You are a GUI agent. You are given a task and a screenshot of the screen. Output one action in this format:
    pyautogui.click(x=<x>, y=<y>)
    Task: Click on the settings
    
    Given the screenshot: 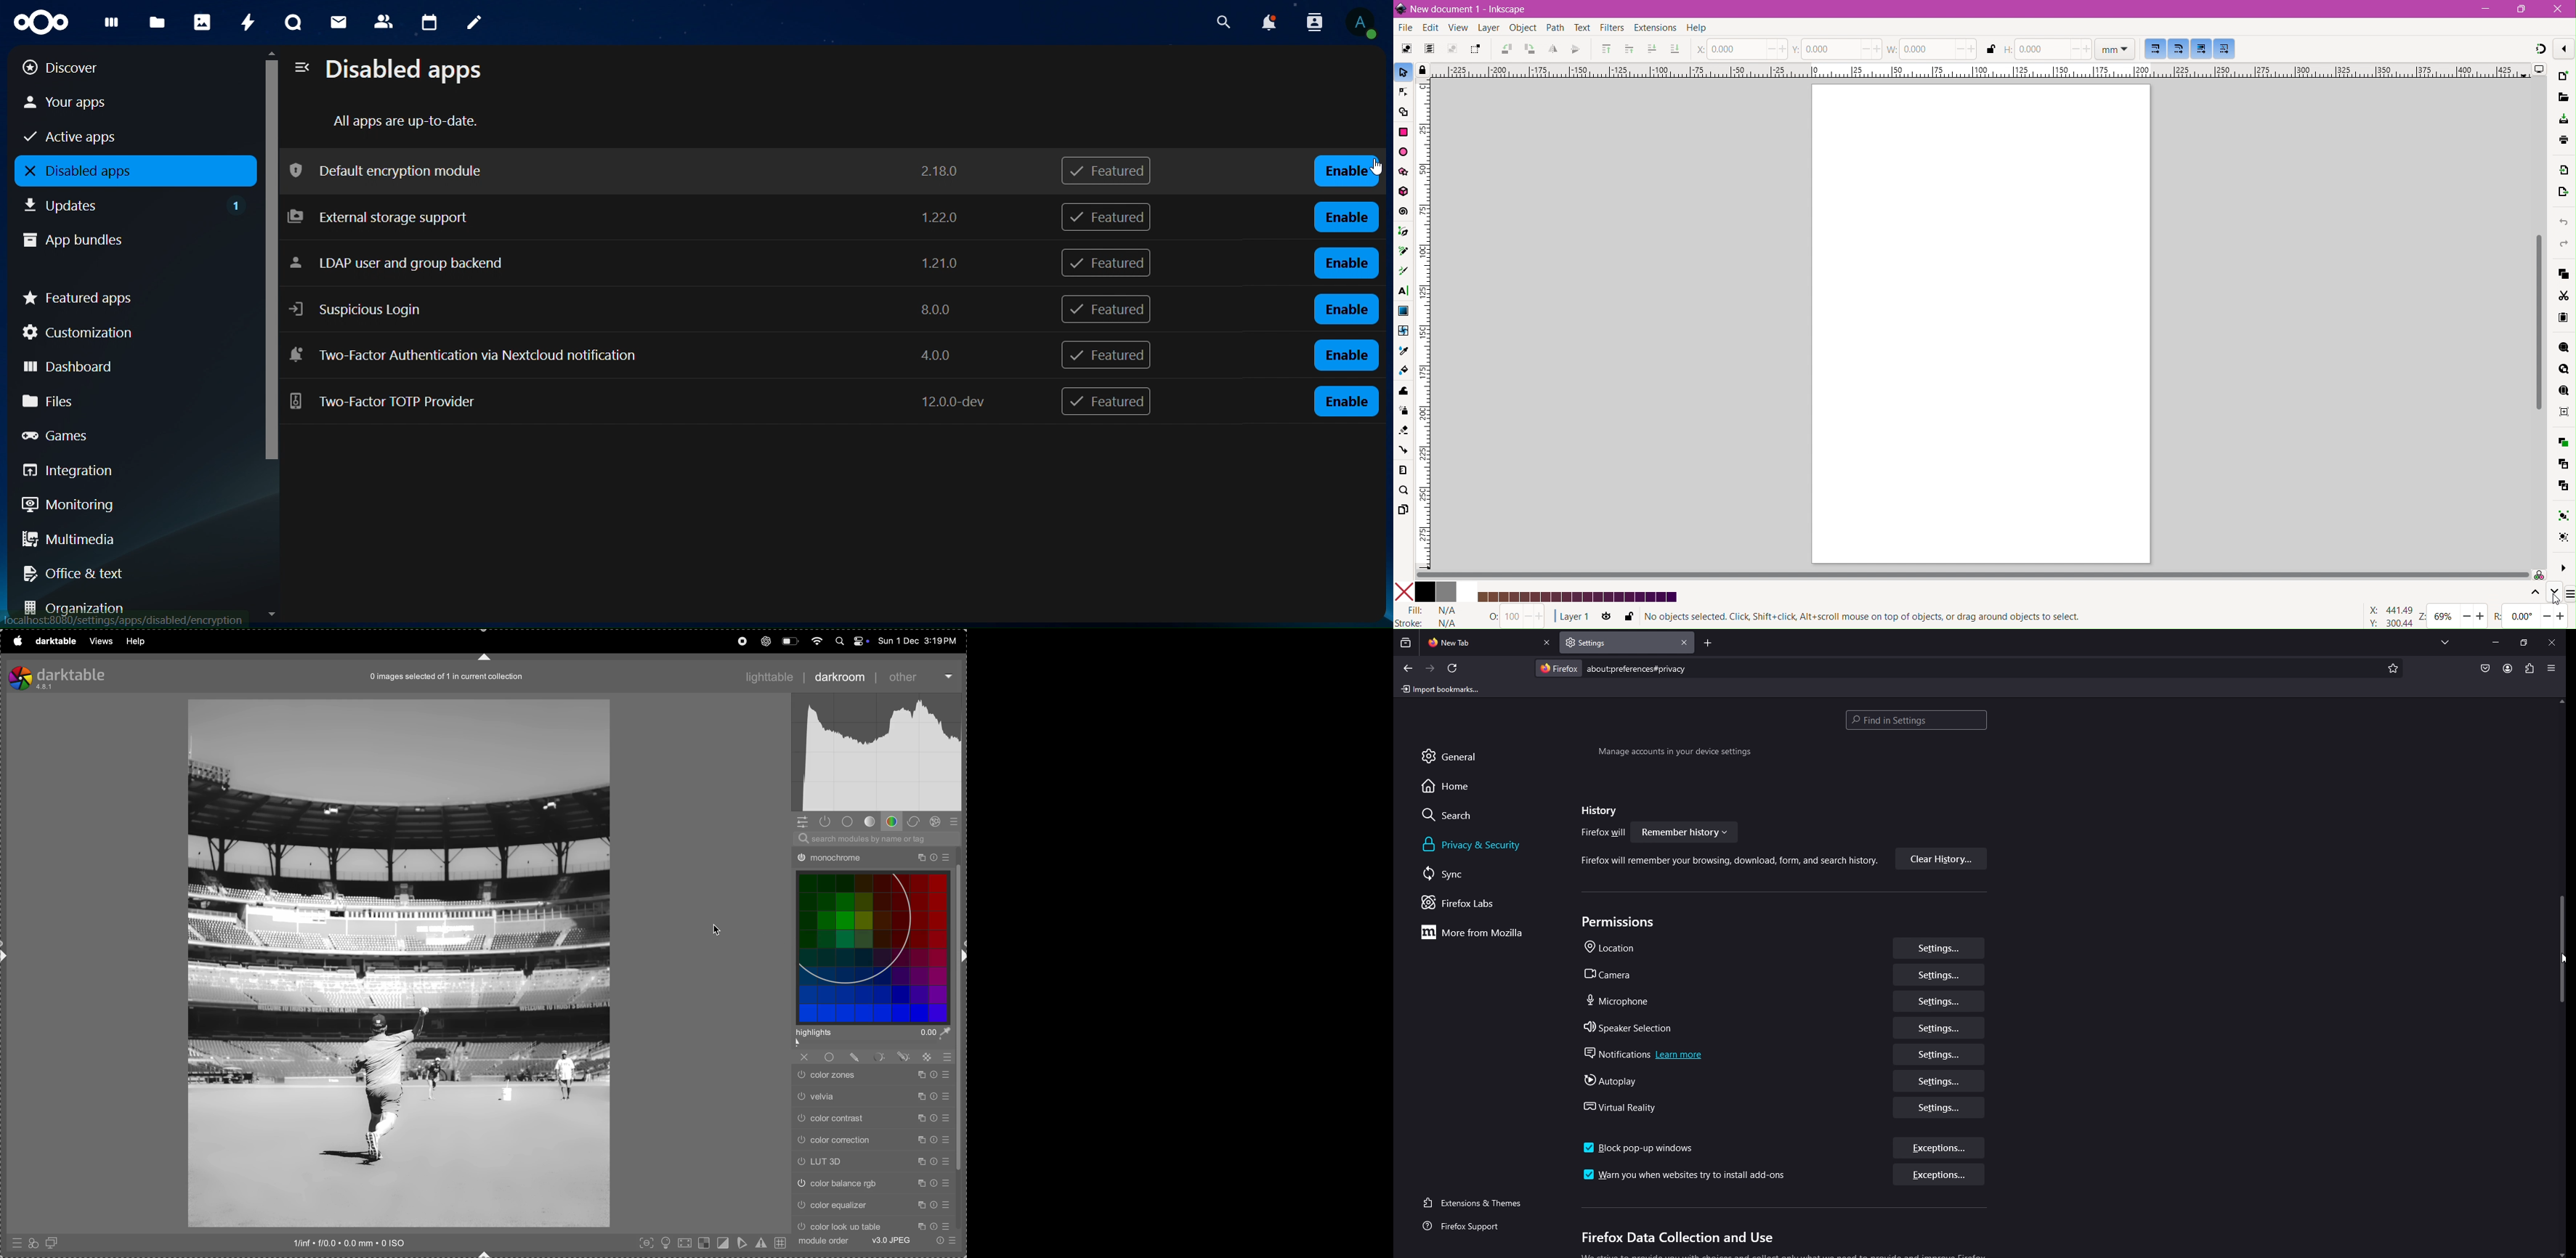 What is the action you would take?
    pyautogui.click(x=1937, y=1081)
    